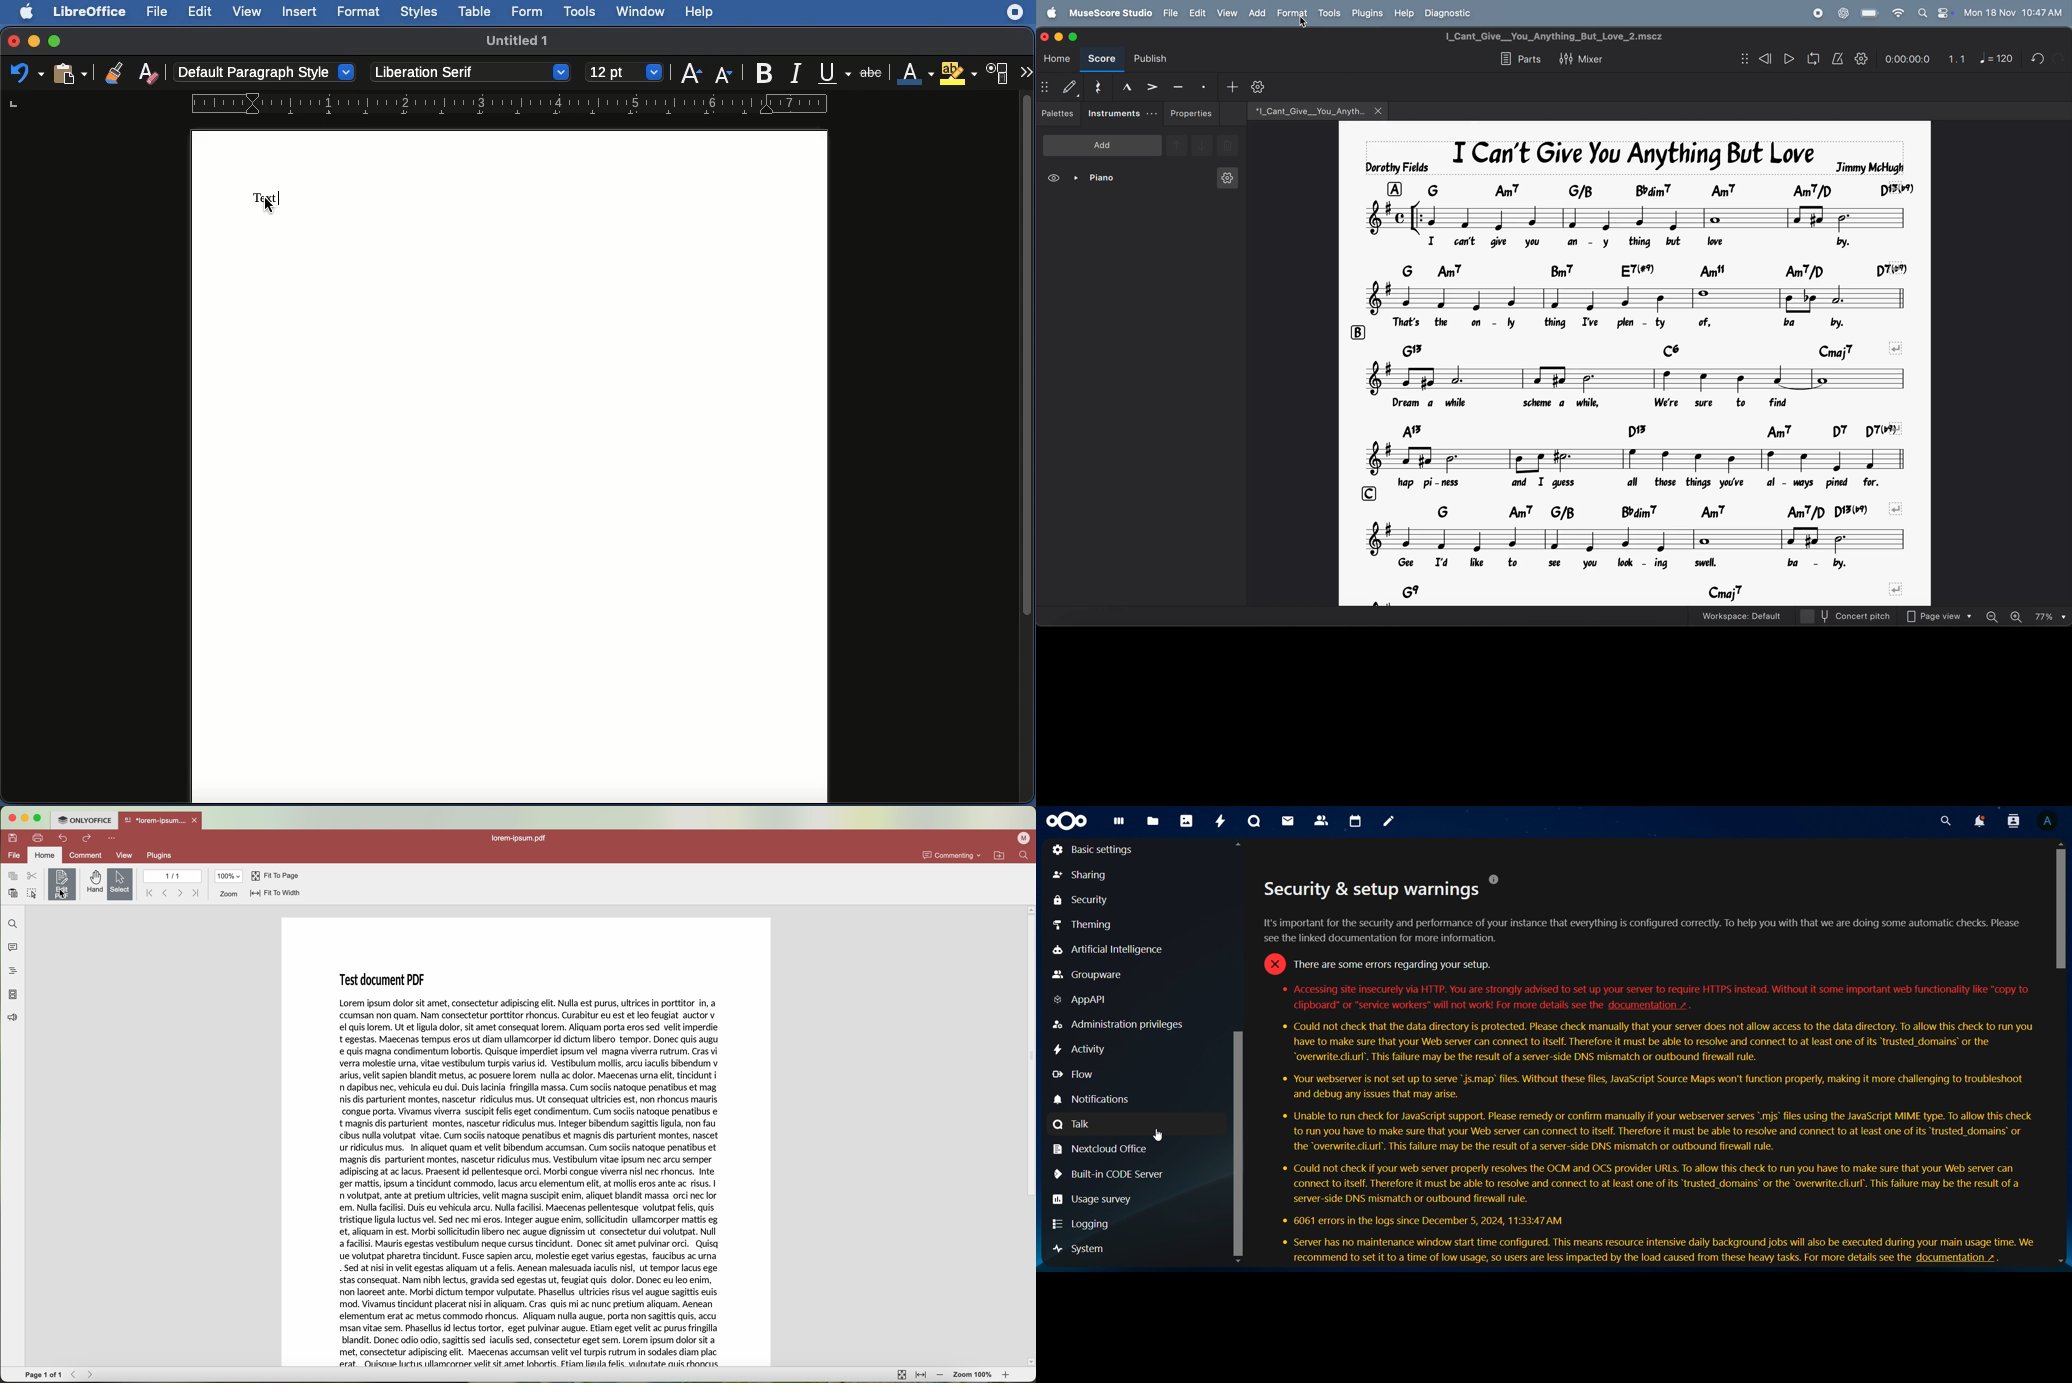 This screenshot has width=2072, height=1400. What do you see at coordinates (113, 840) in the screenshot?
I see `more options` at bounding box center [113, 840].